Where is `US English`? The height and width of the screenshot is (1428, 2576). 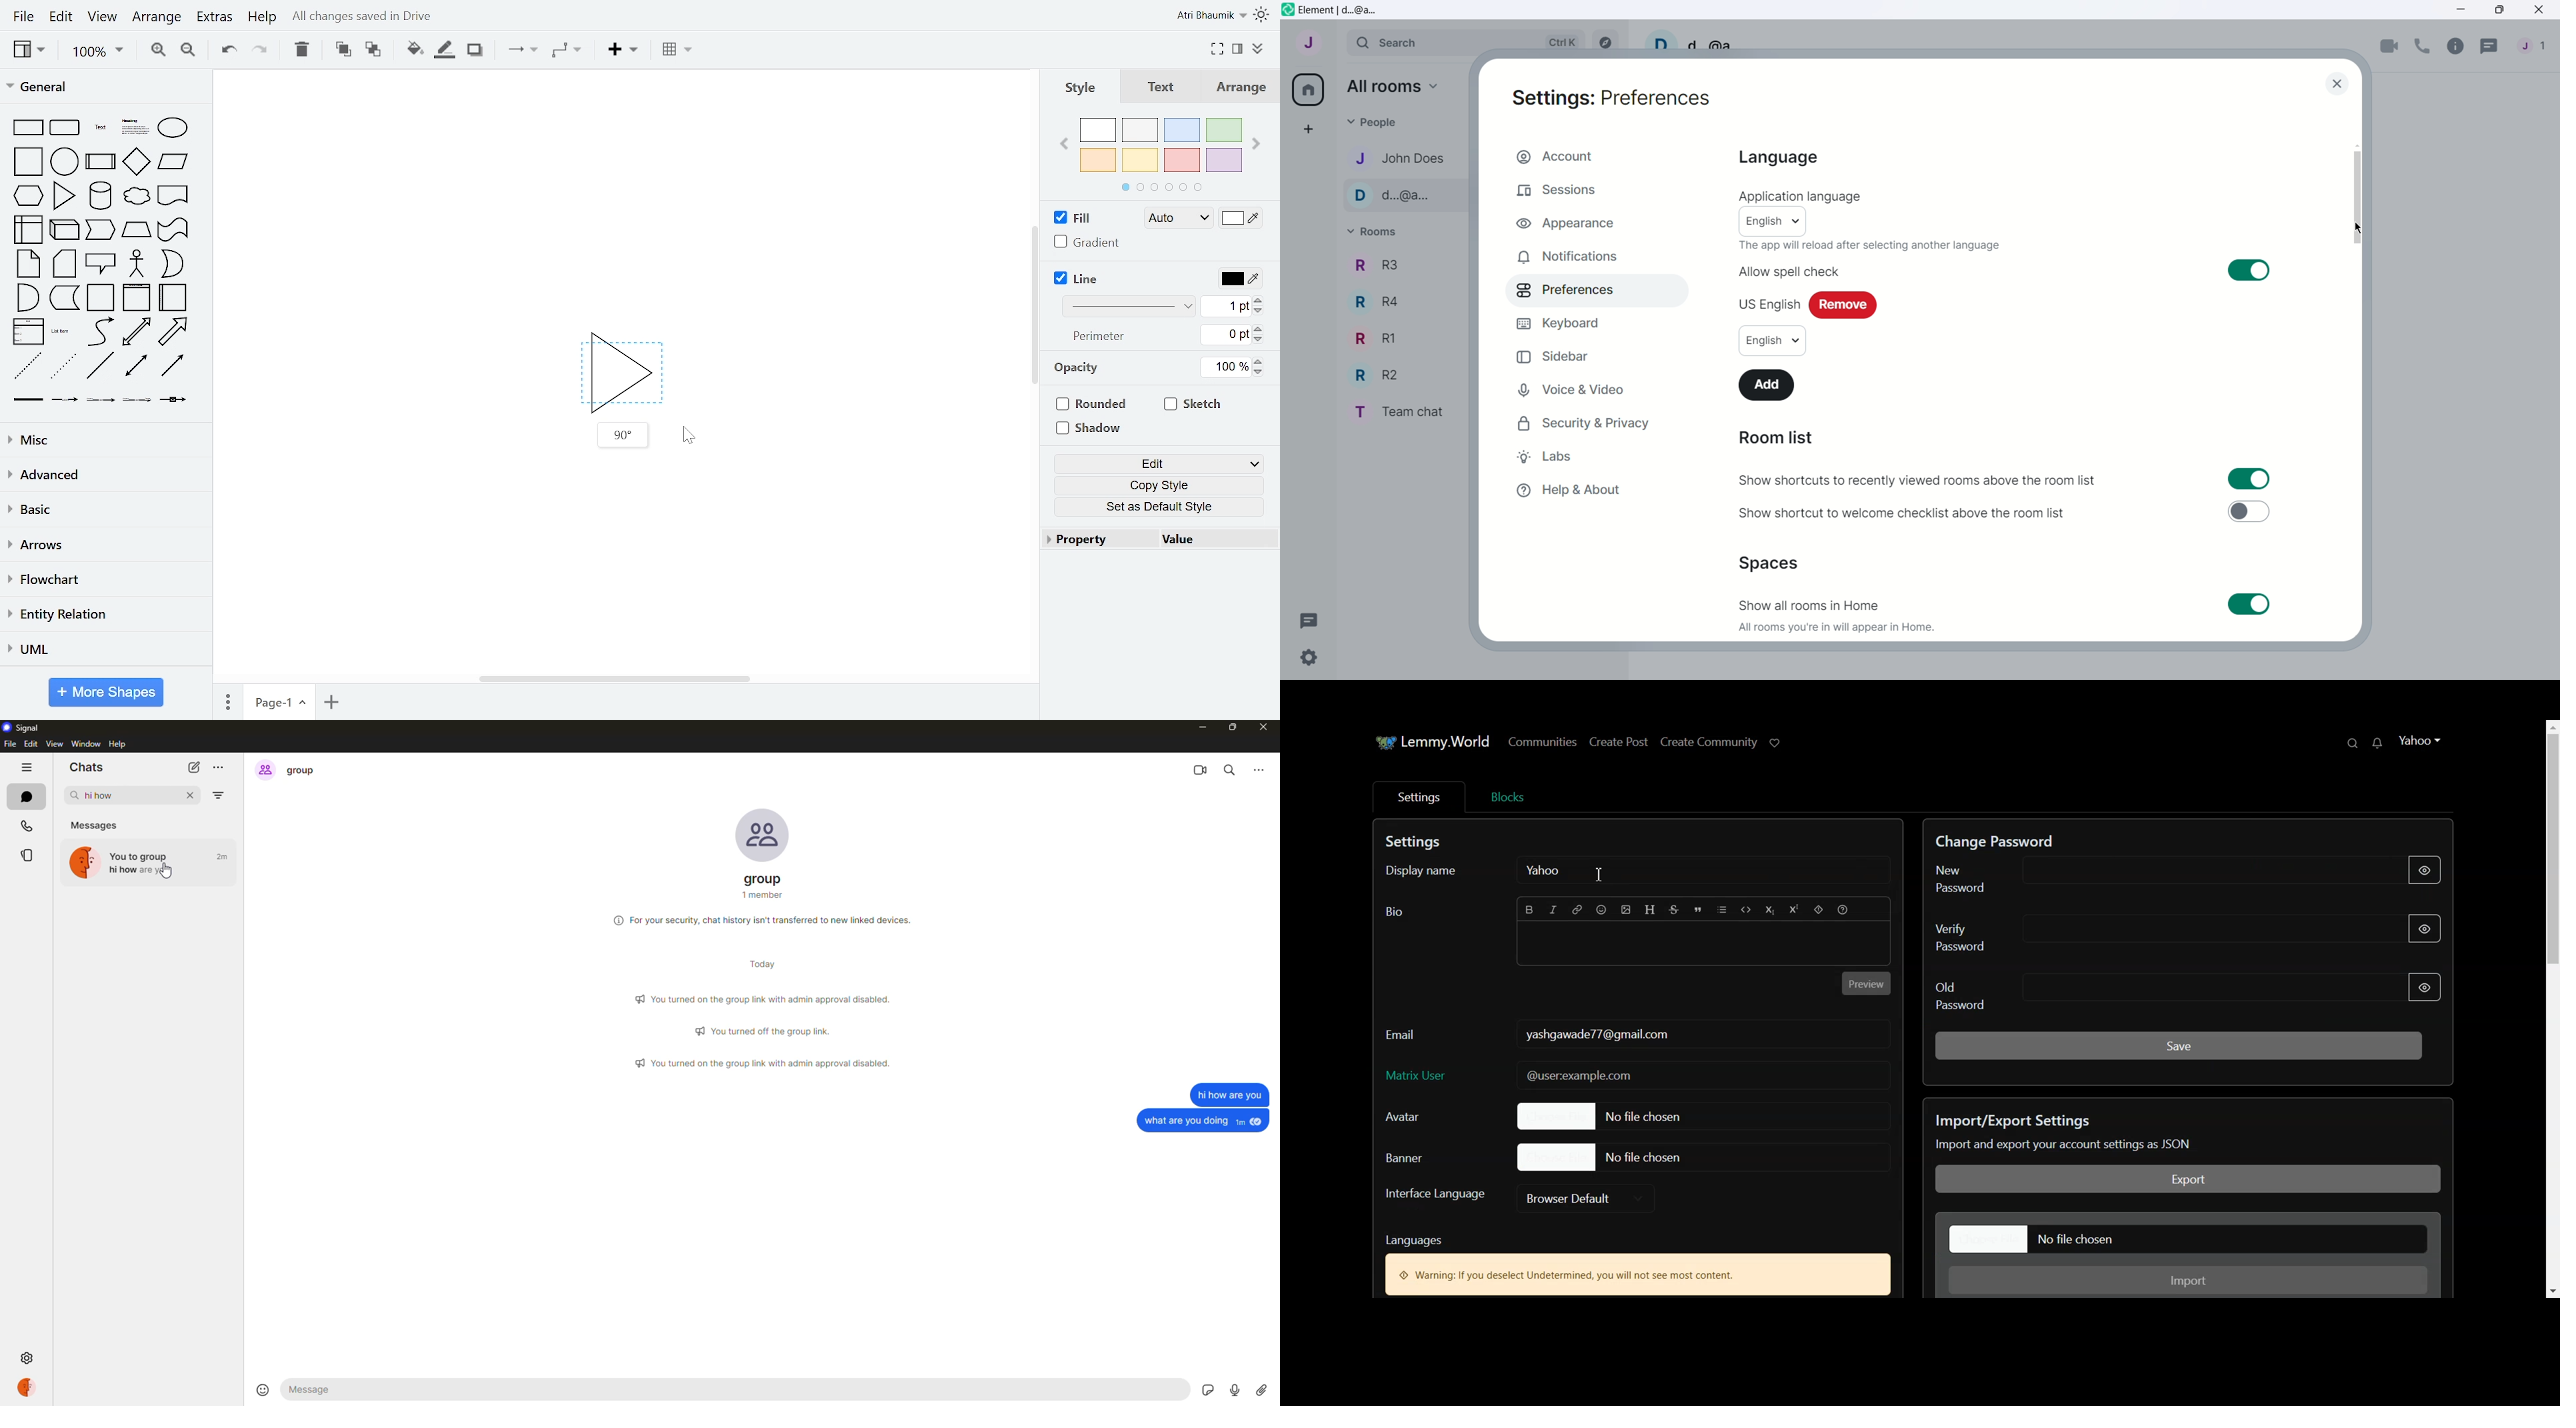
US English is located at coordinates (1770, 305).